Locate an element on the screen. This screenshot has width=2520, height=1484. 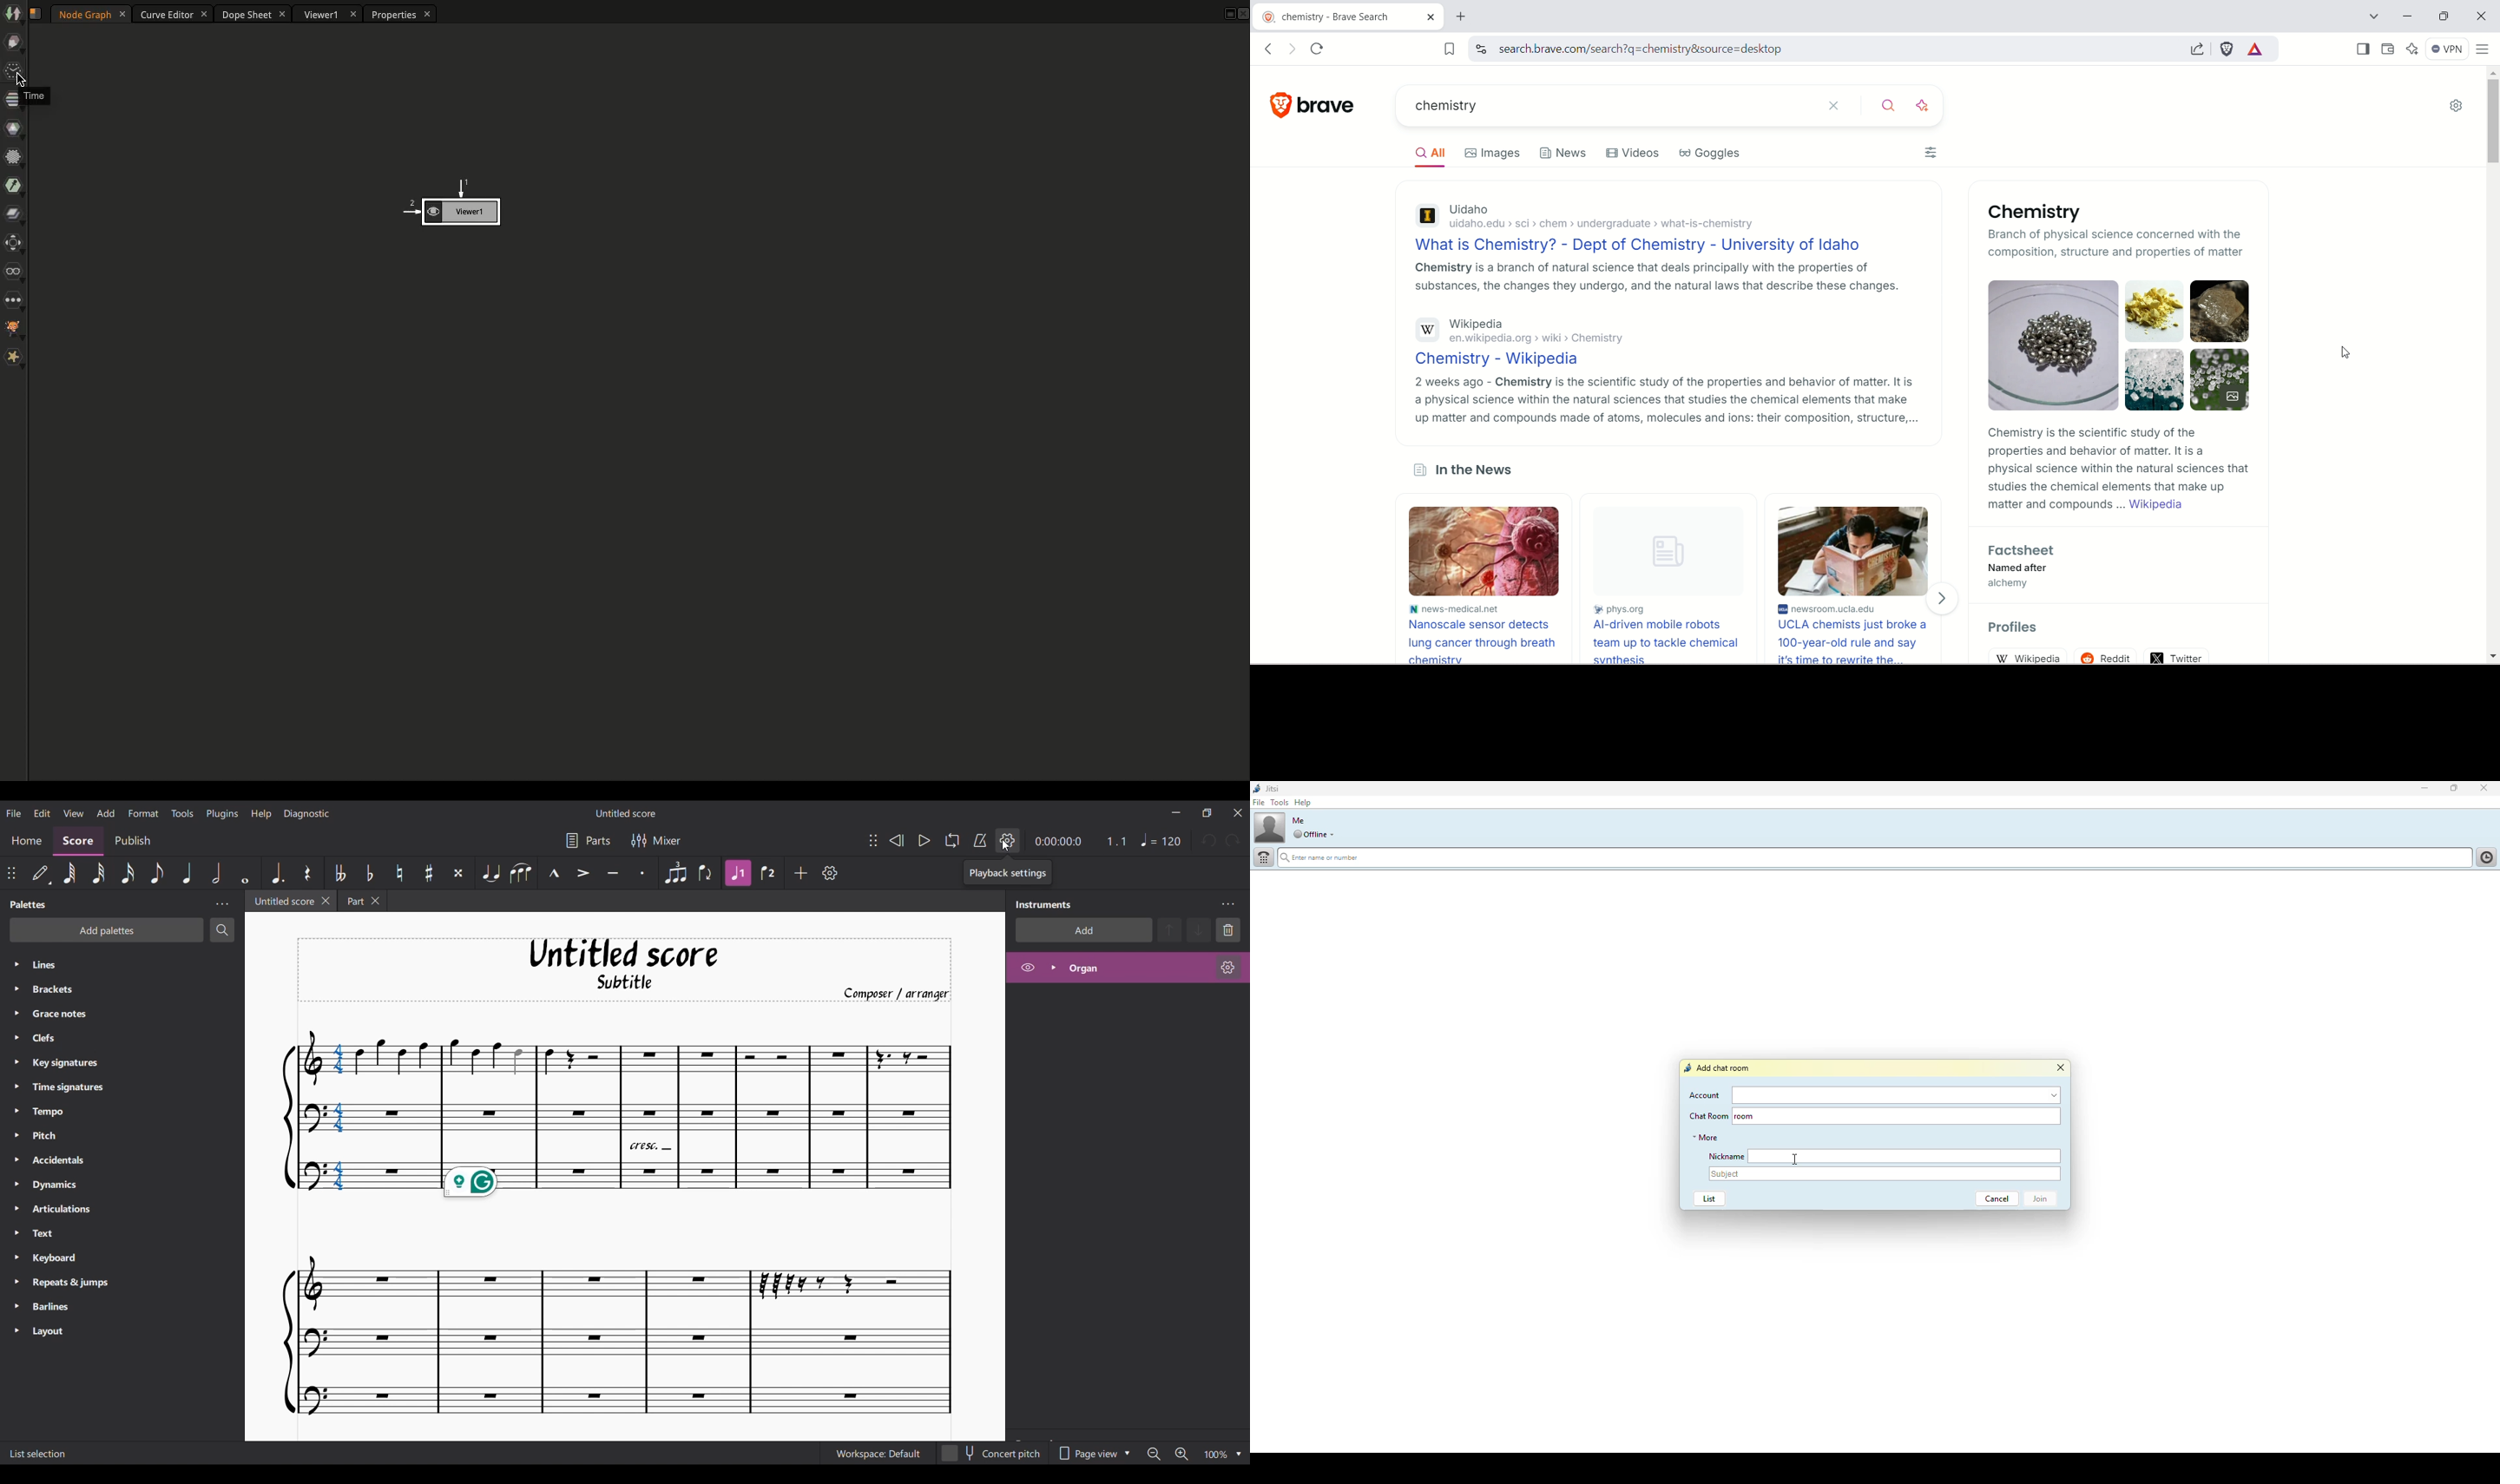
Zoom options is located at coordinates (1239, 1455).